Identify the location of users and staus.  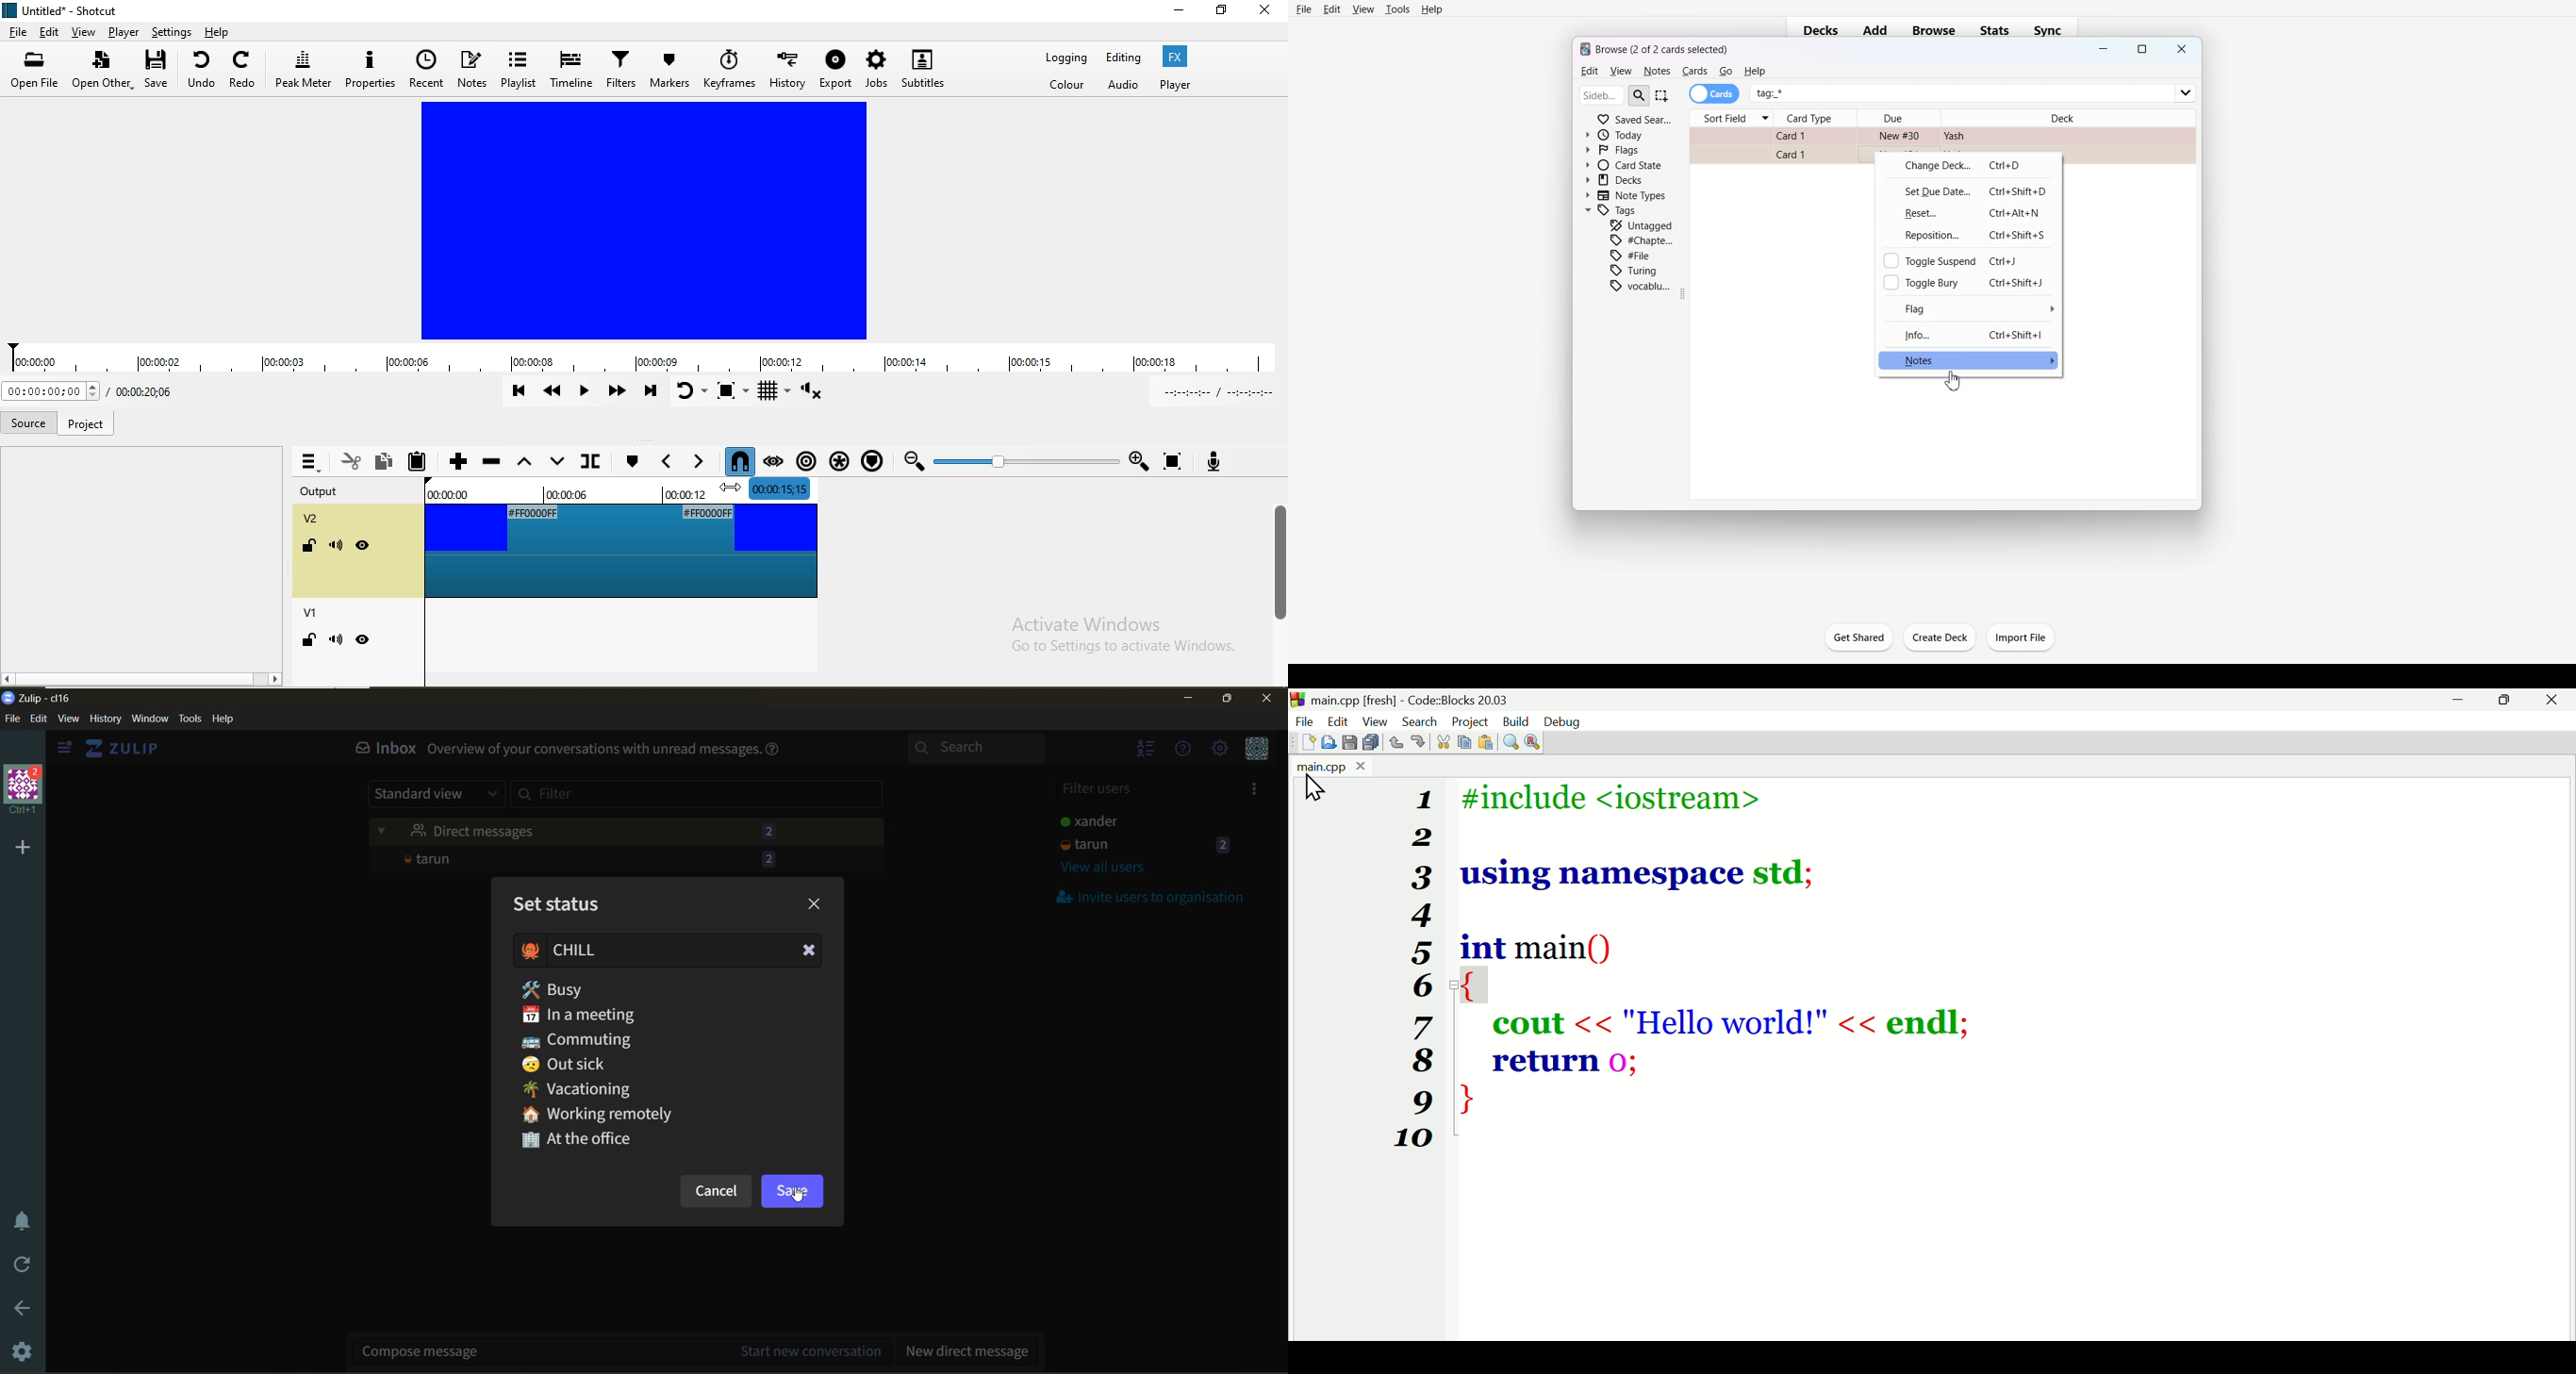
(1146, 821).